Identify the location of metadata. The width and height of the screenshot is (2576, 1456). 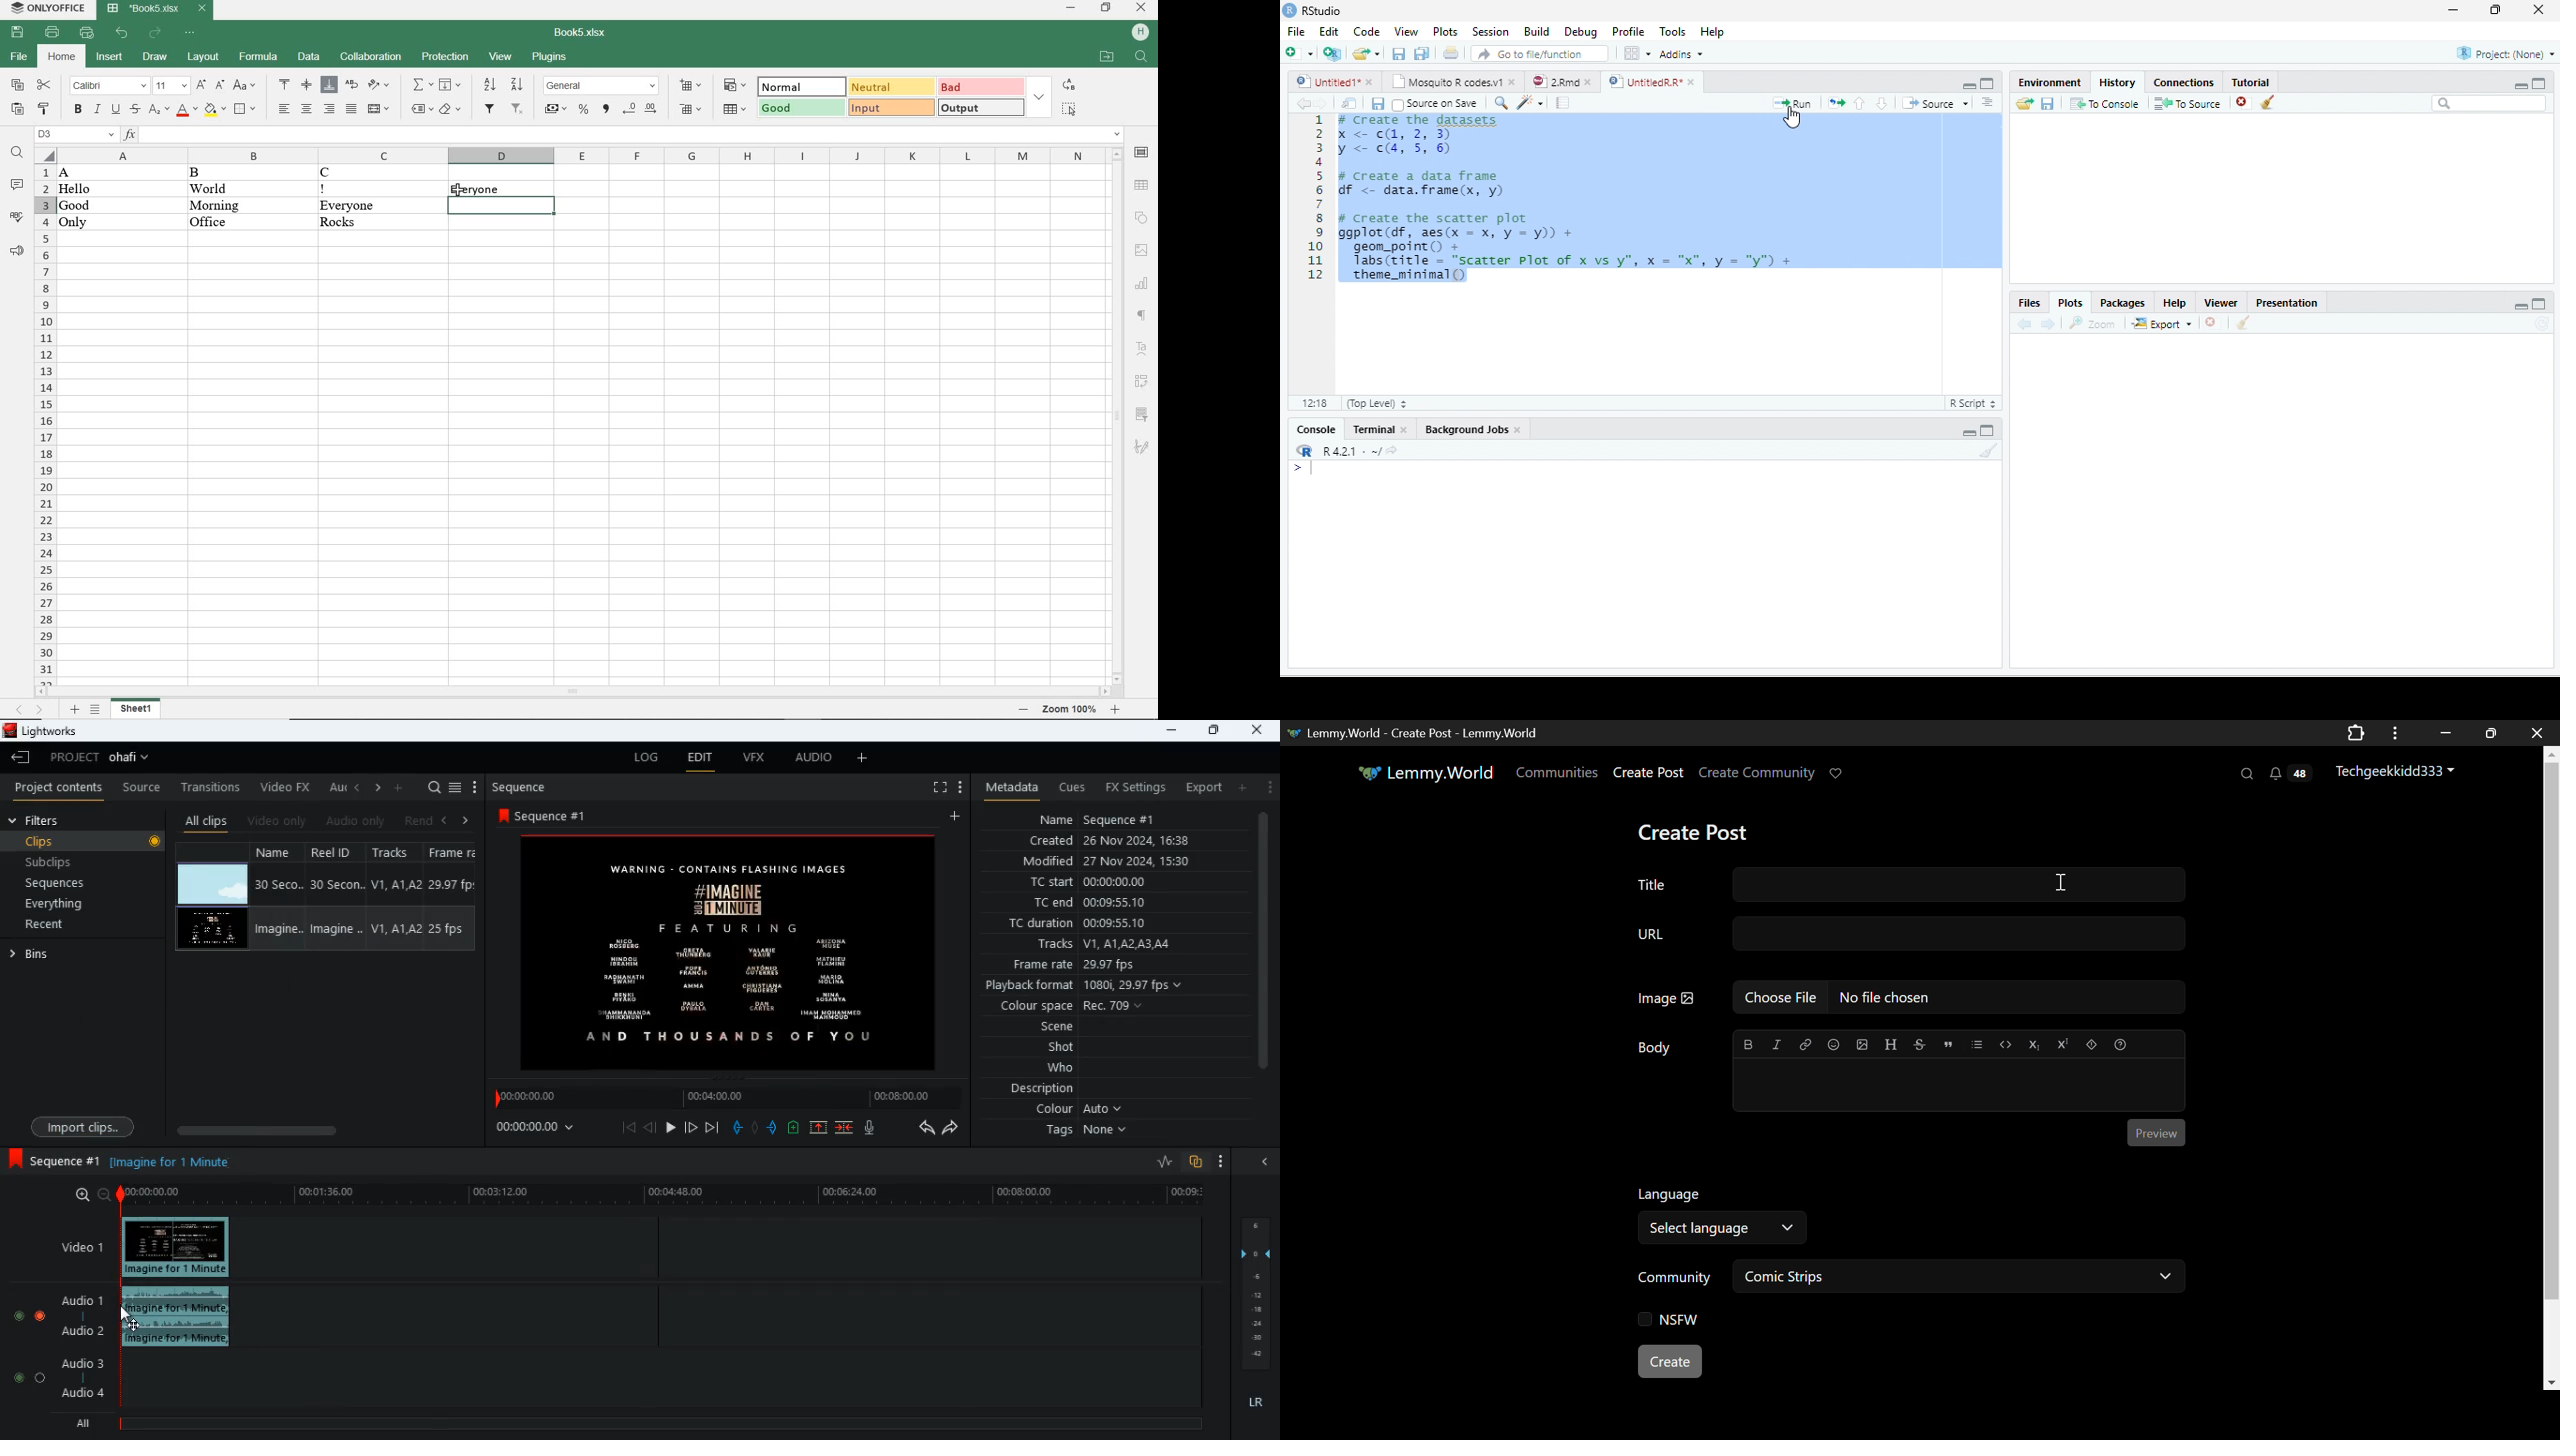
(1007, 788).